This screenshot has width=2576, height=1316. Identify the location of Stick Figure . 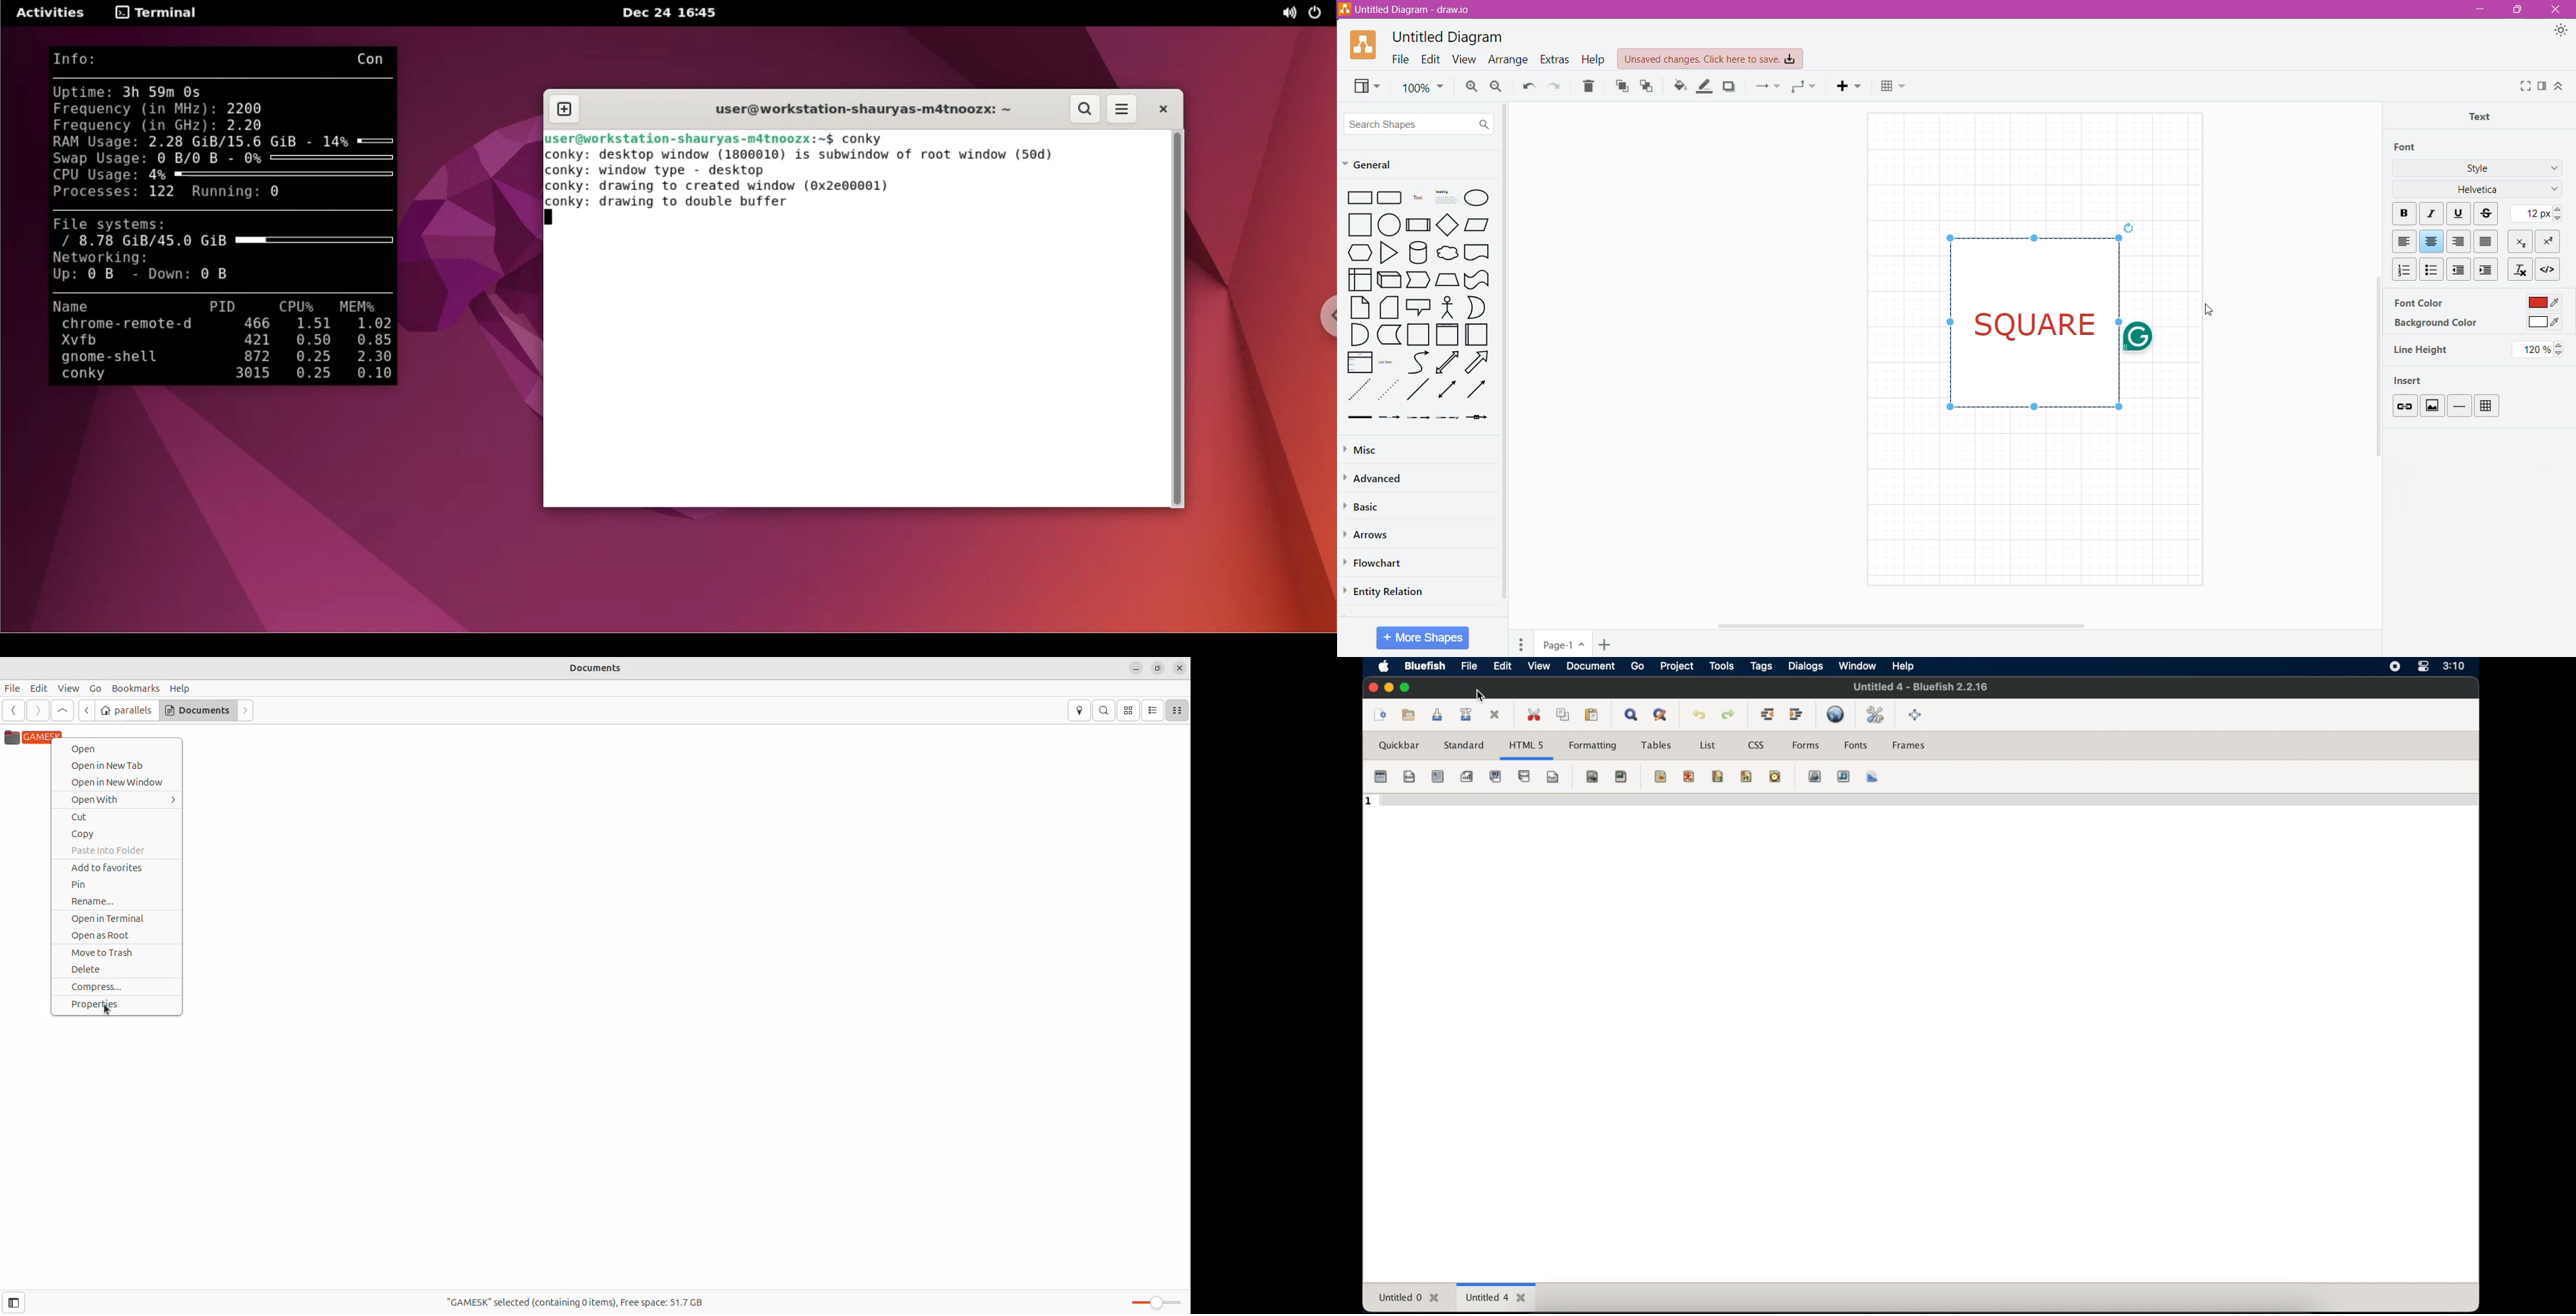
(1448, 306).